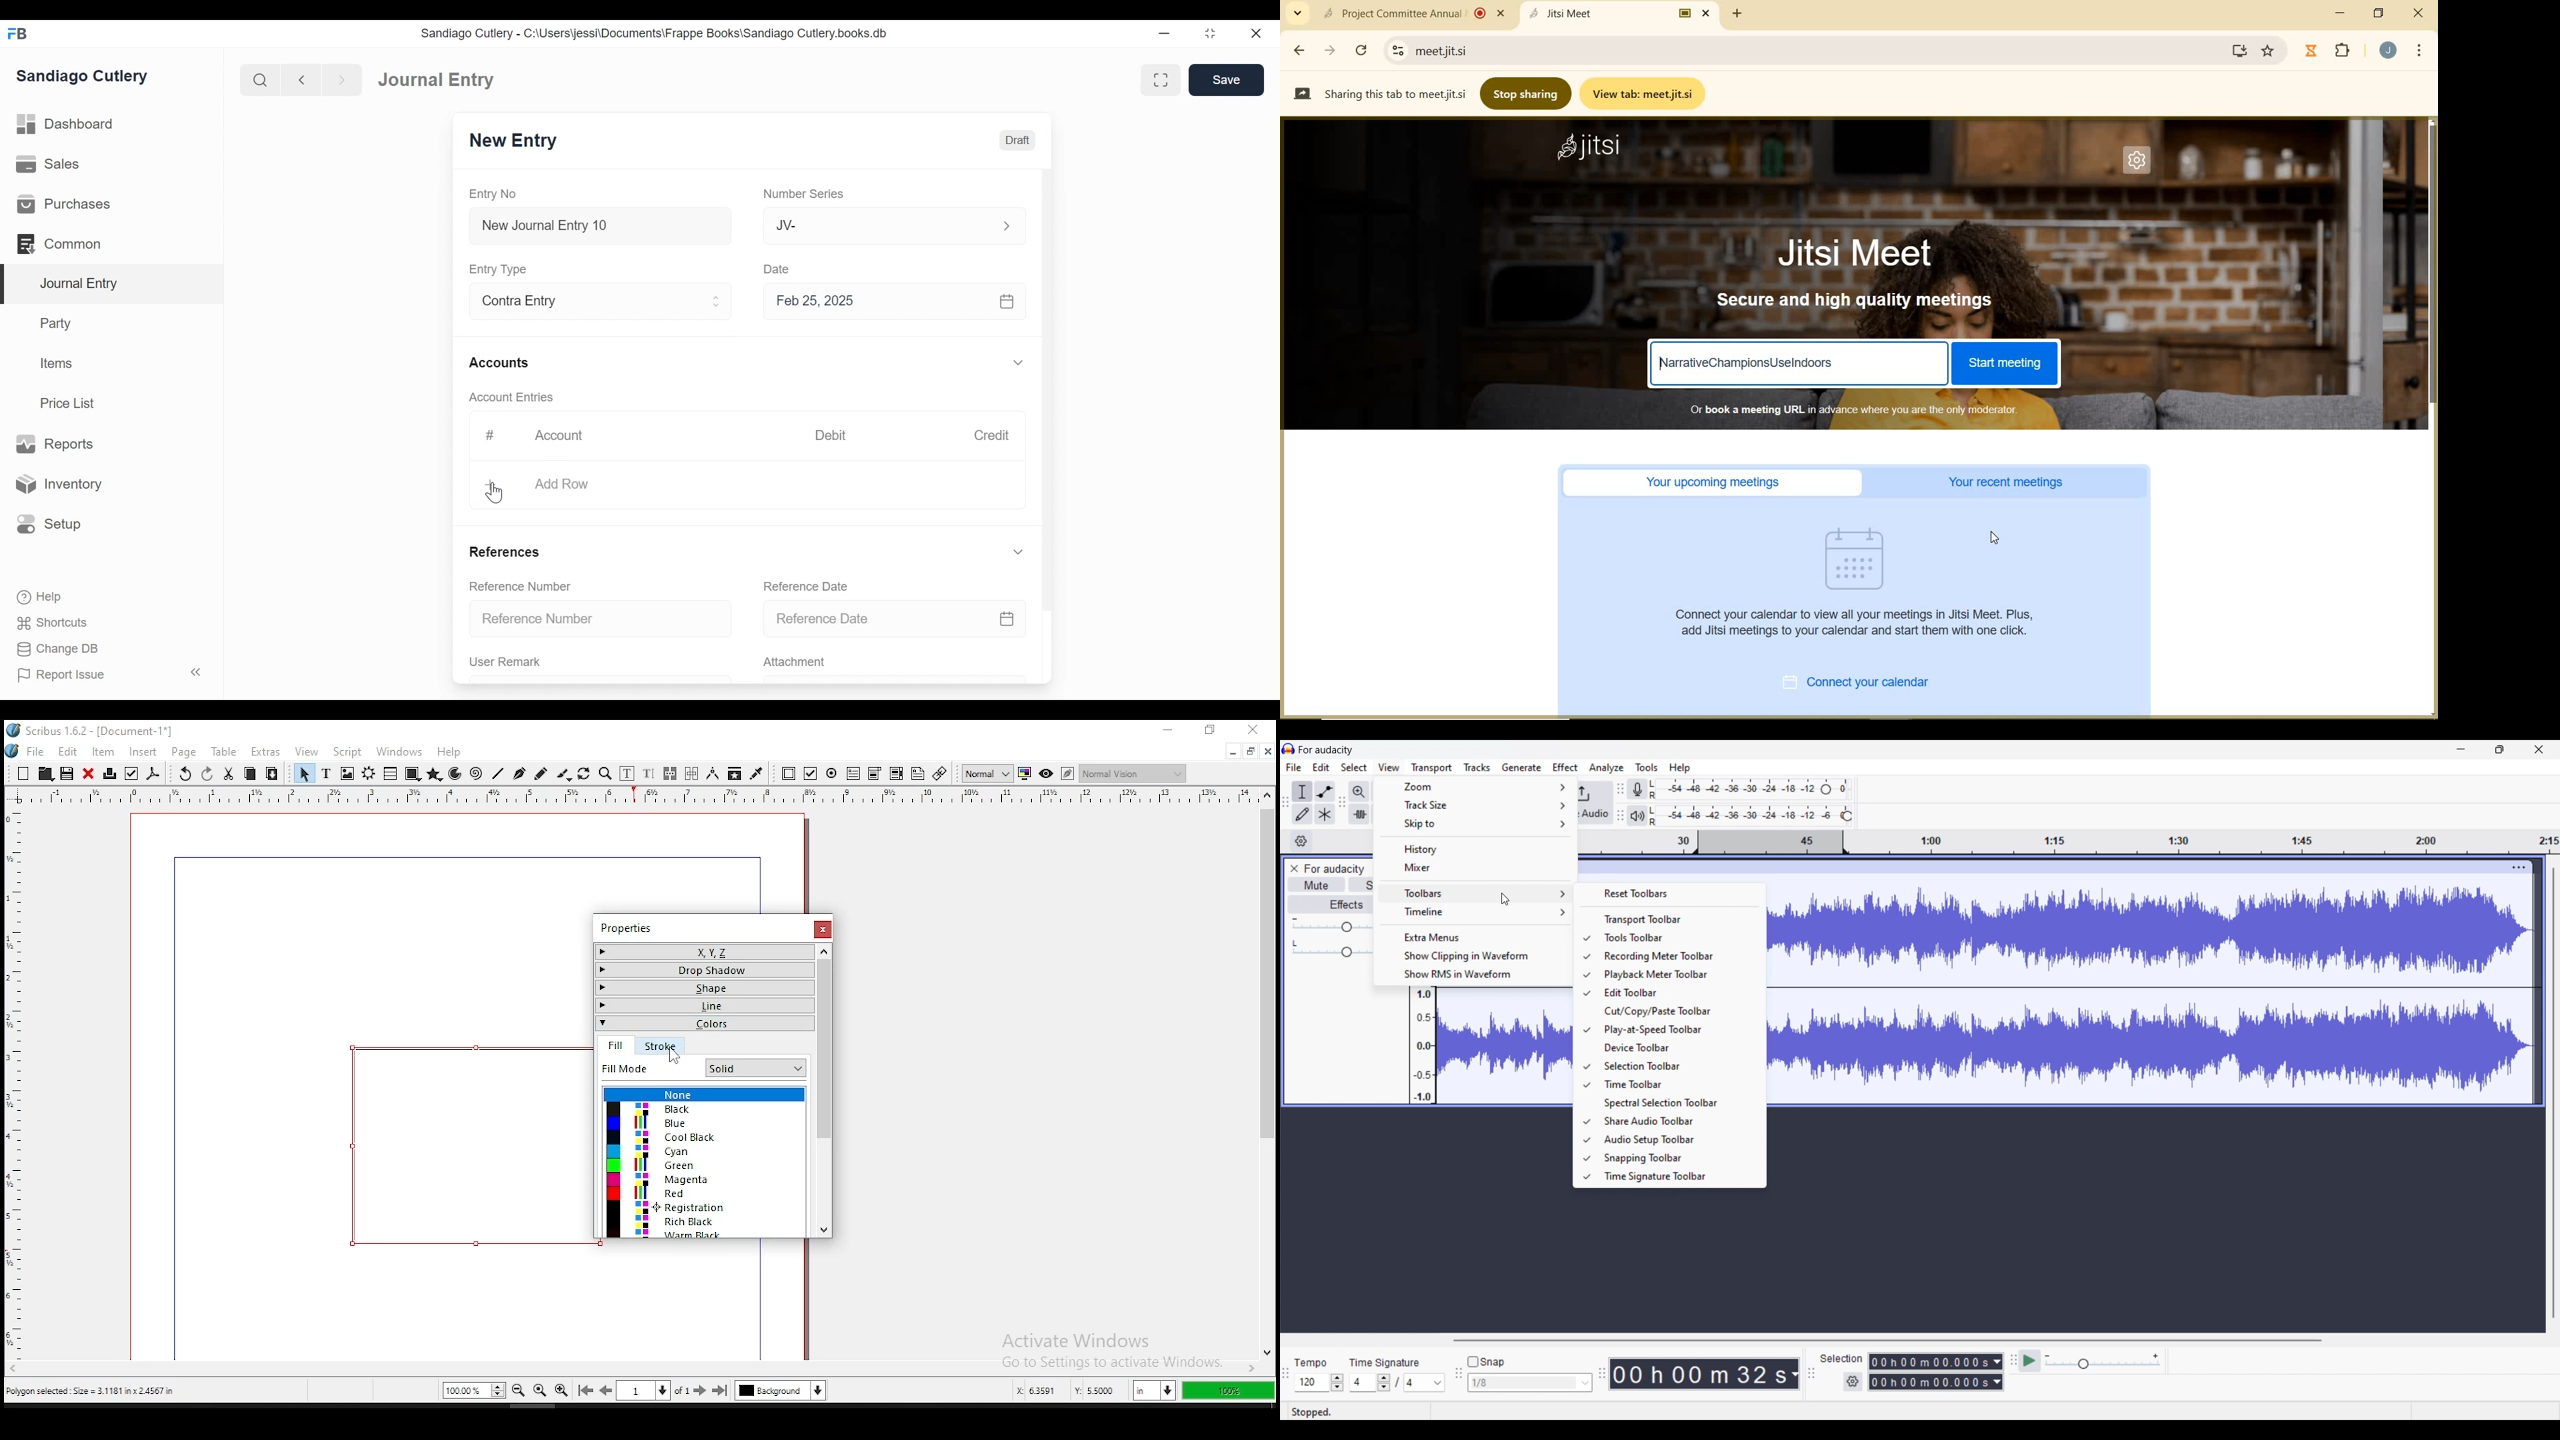 Image resolution: width=2576 pixels, height=1456 pixels. Describe the element at coordinates (502, 269) in the screenshot. I see `Entry Type` at that location.